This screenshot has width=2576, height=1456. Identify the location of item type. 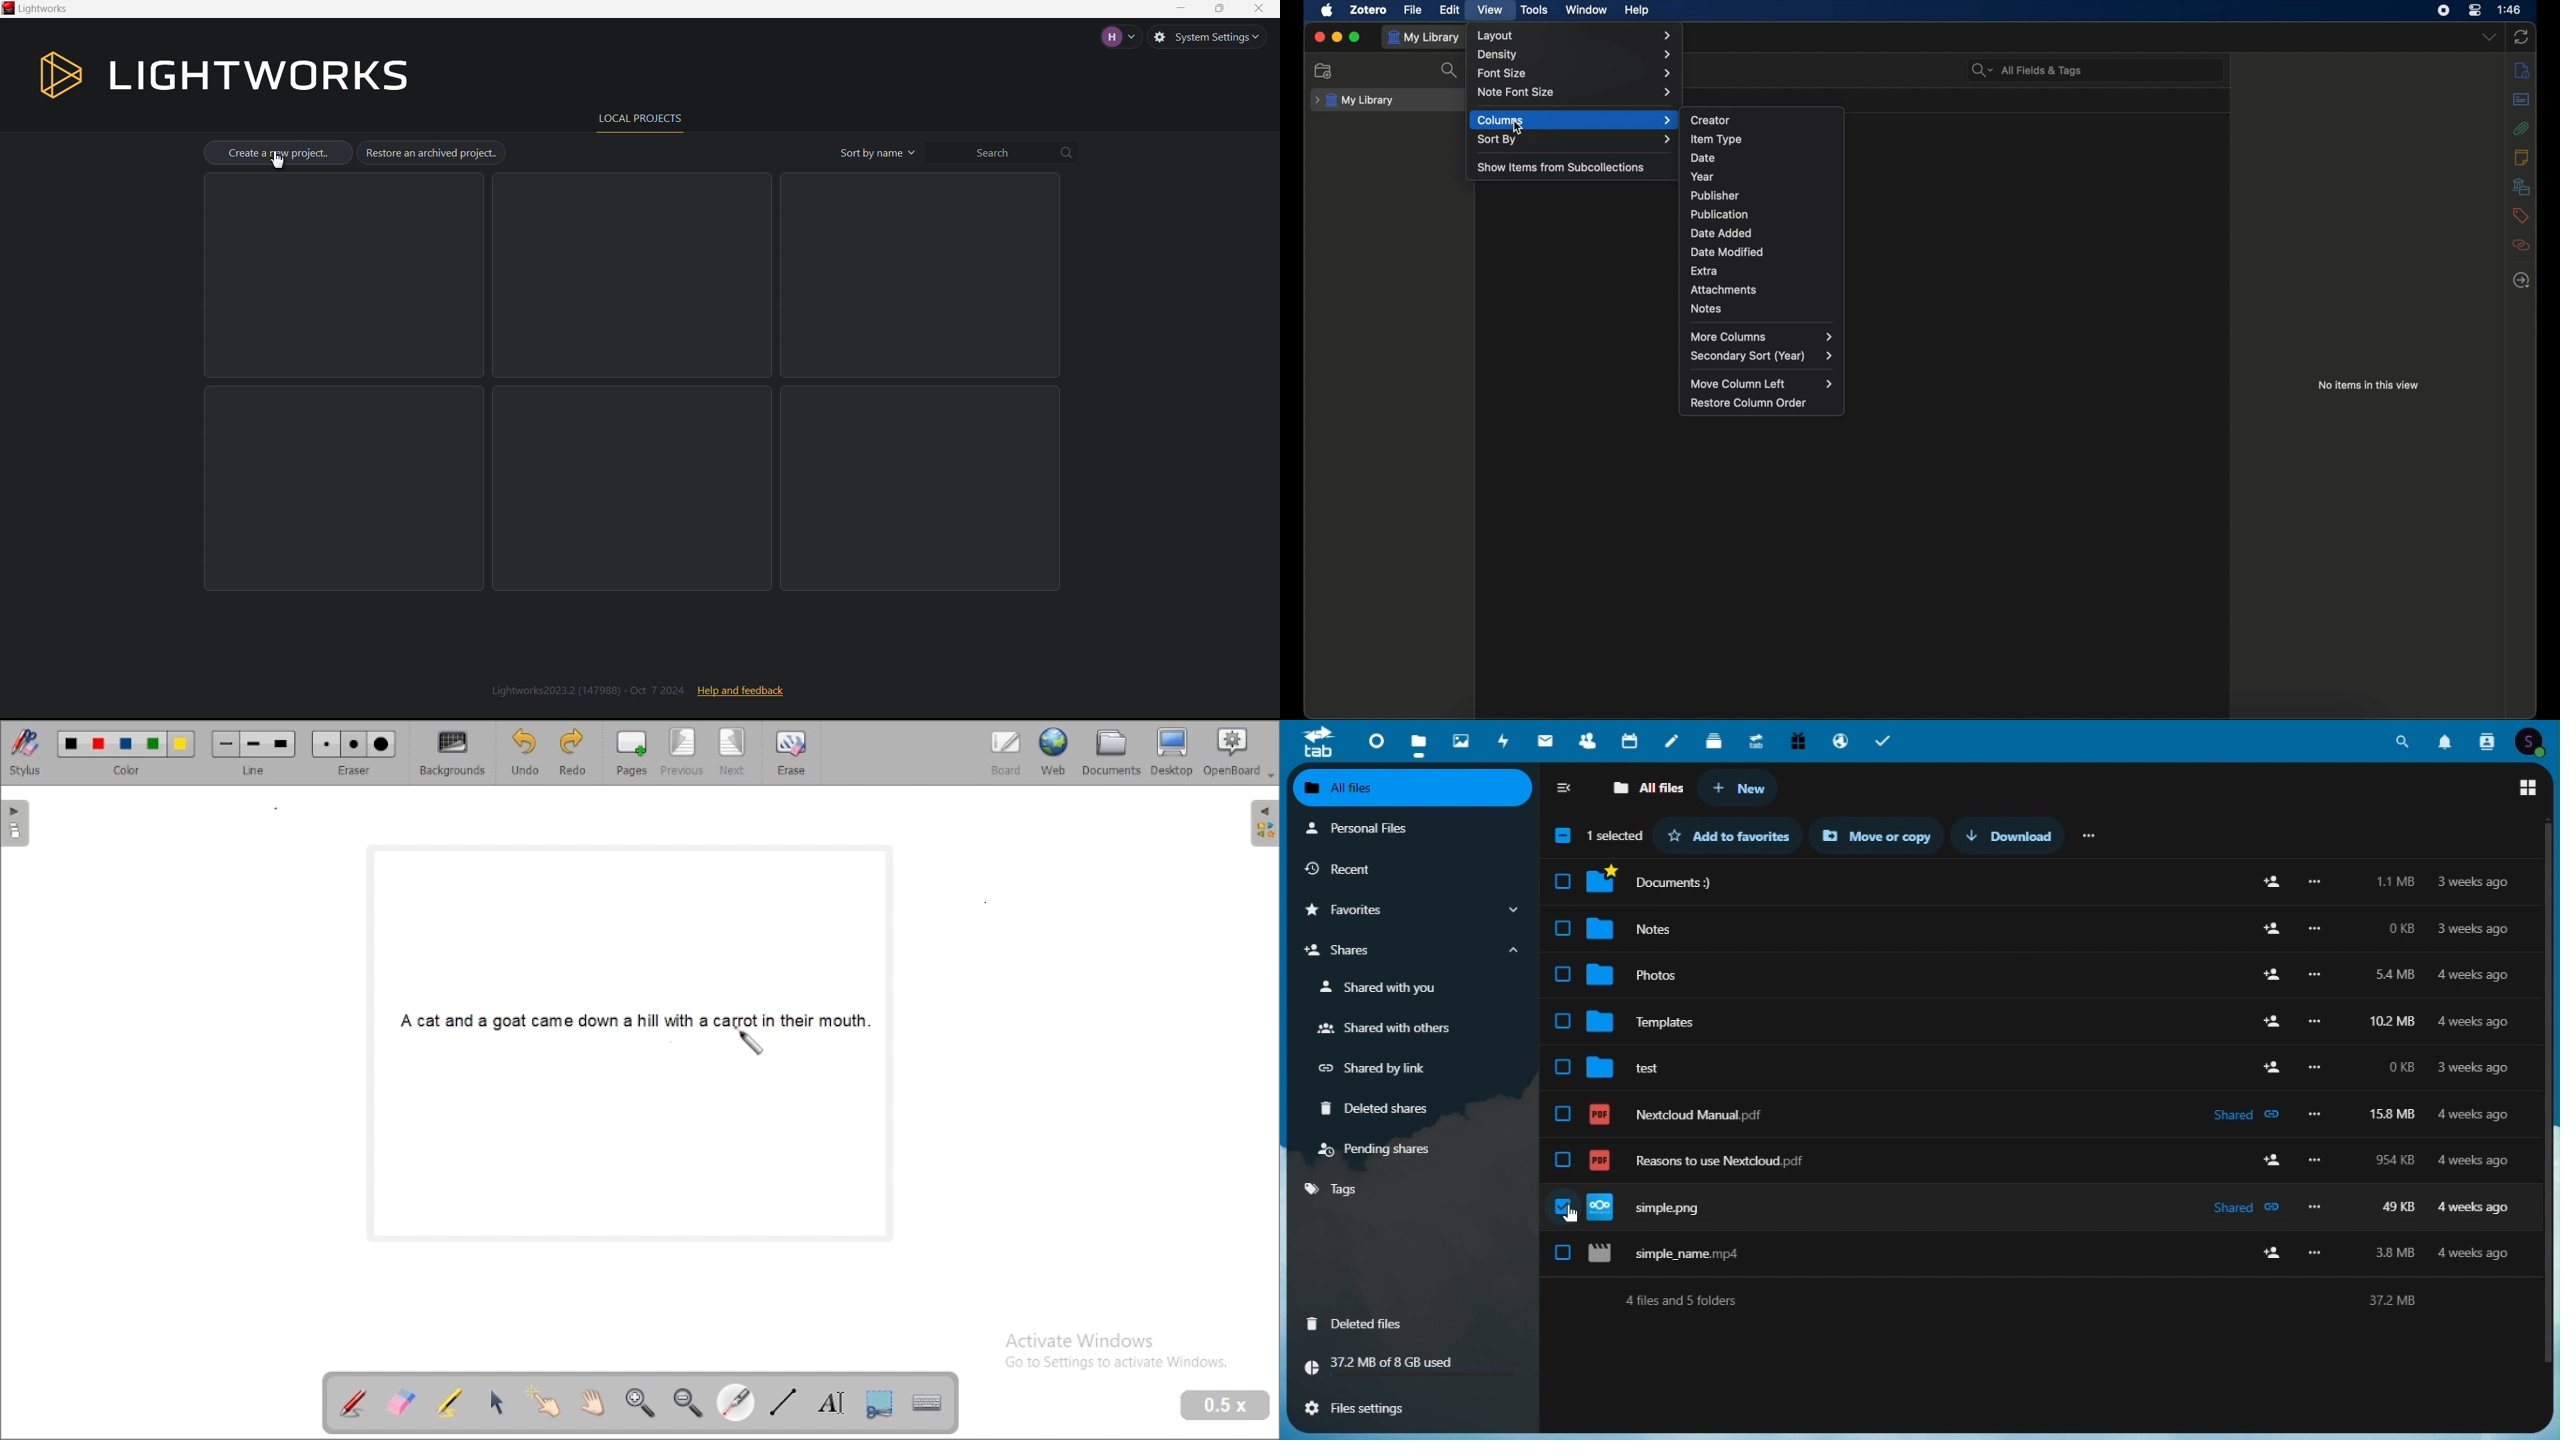
(1715, 139).